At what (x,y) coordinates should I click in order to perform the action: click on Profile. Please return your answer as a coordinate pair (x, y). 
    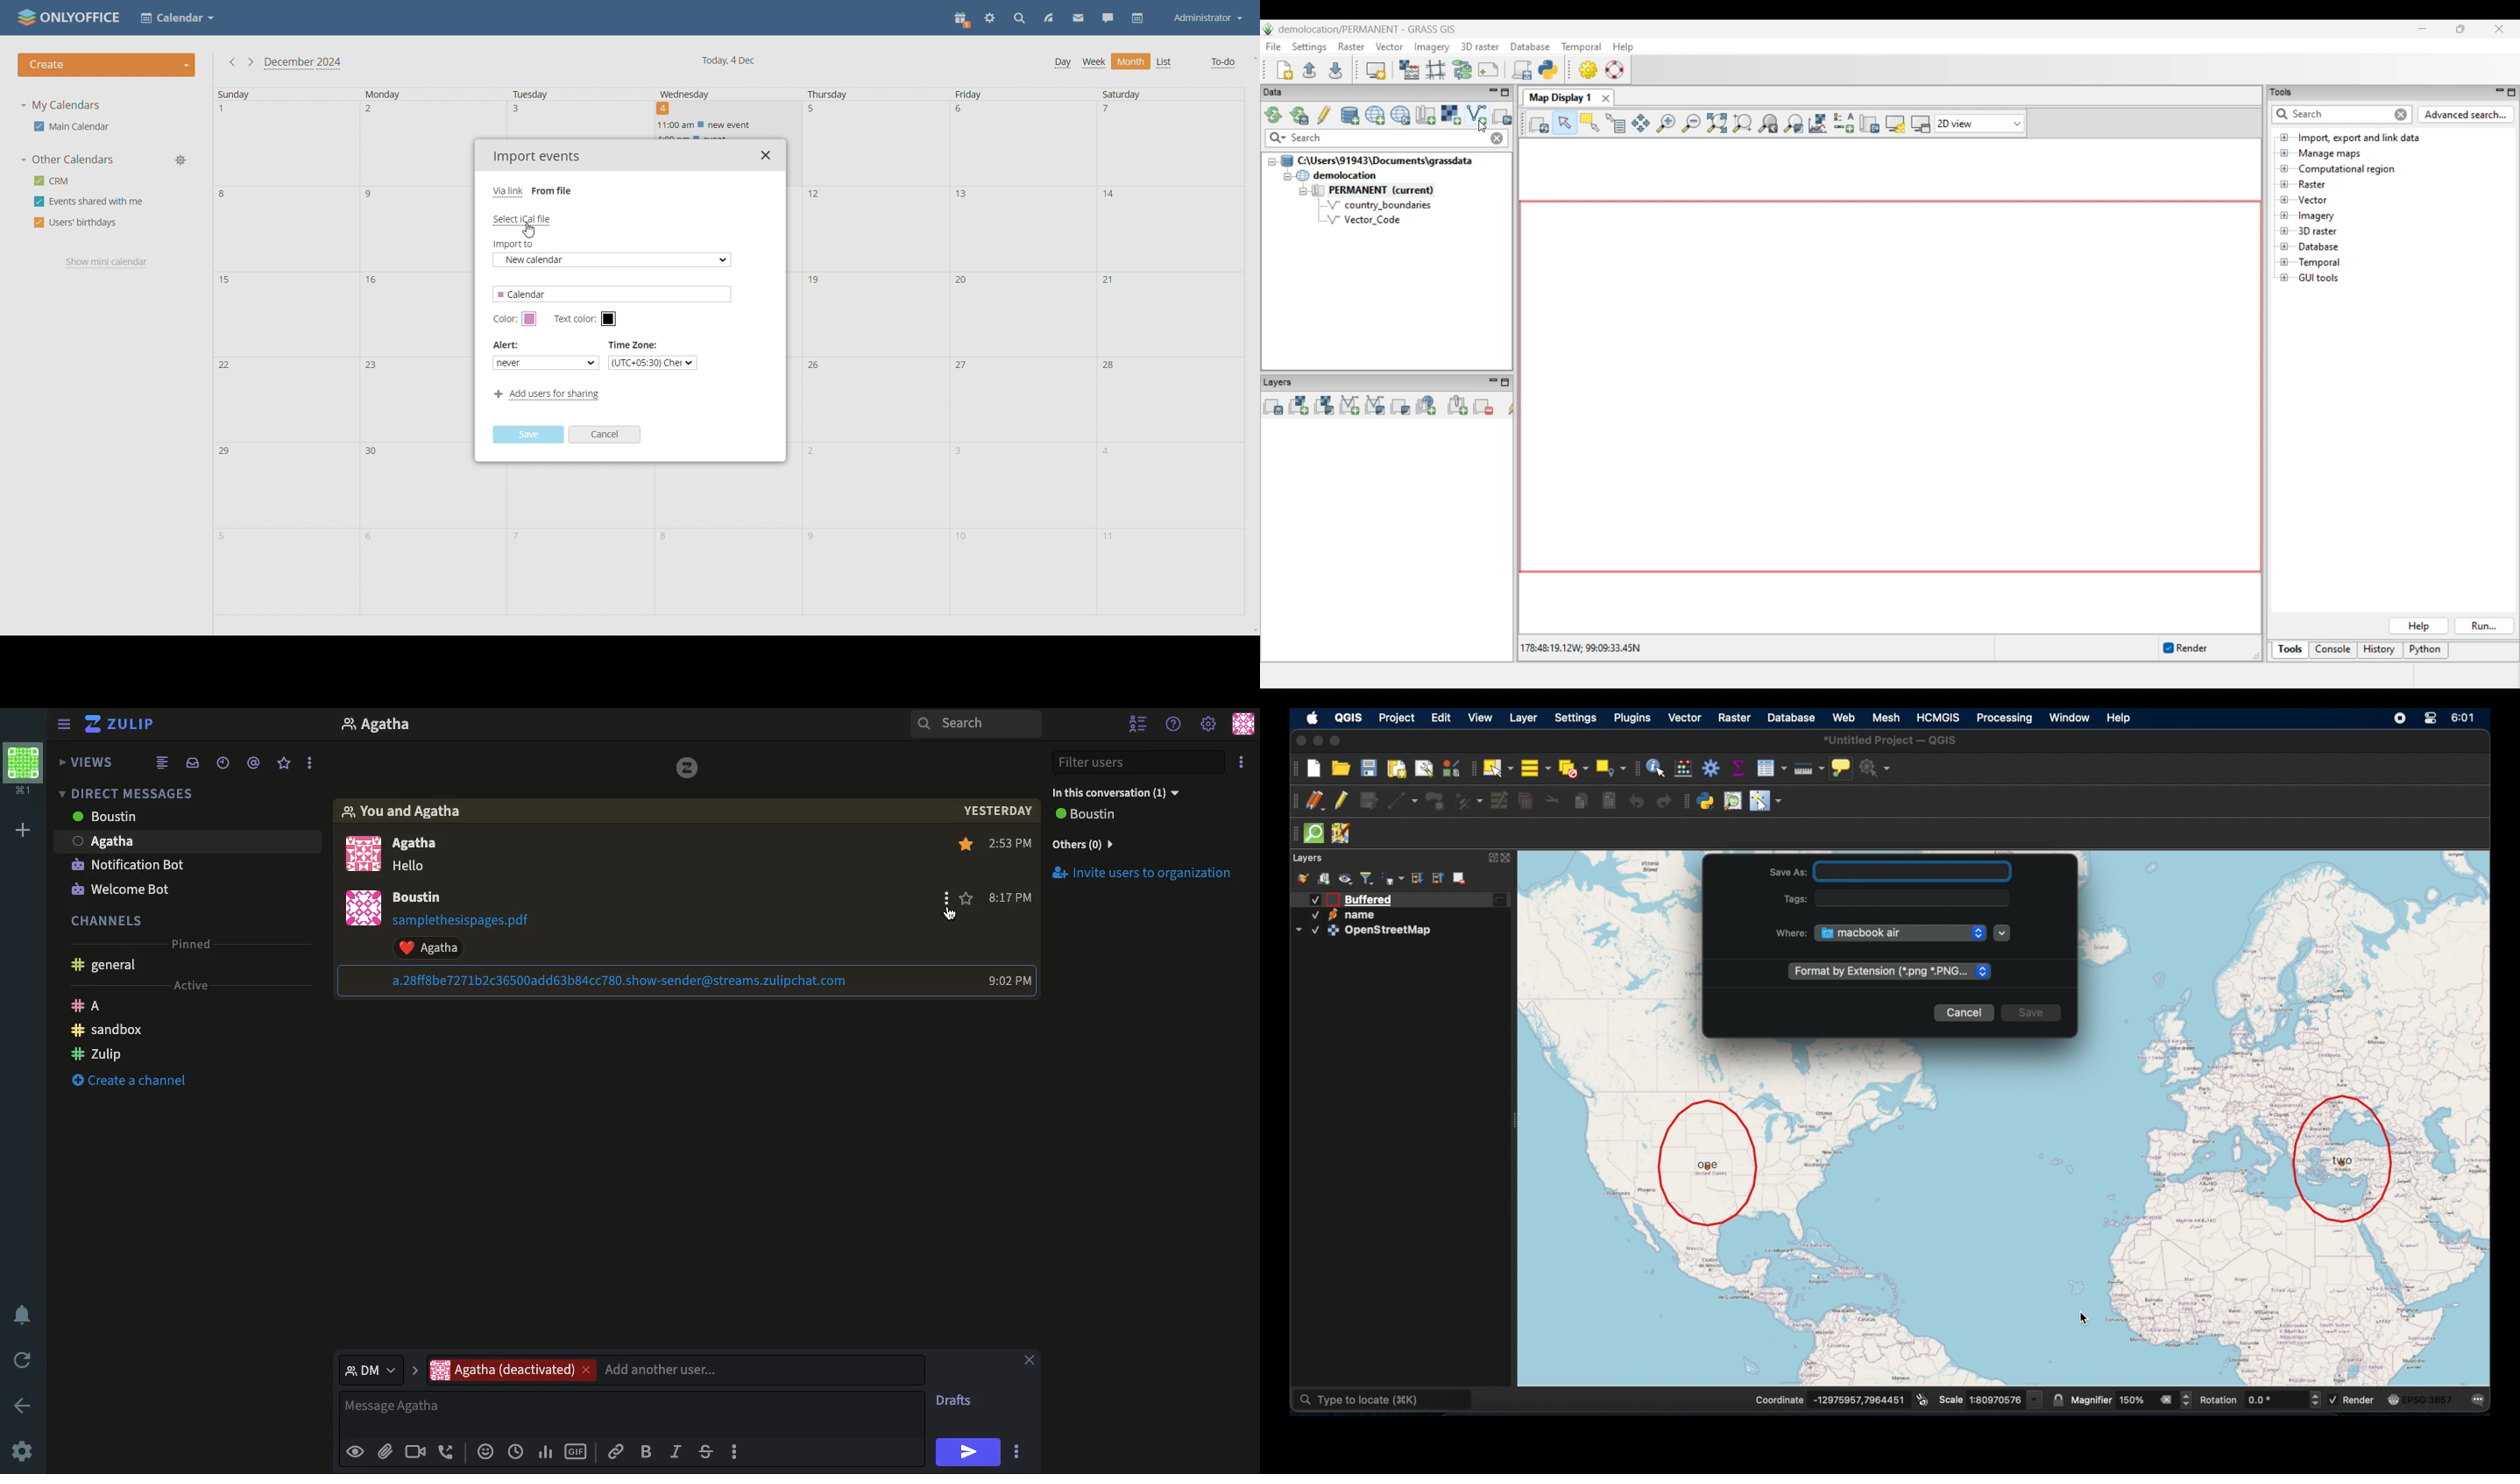
    Looking at the image, I should click on (24, 772).